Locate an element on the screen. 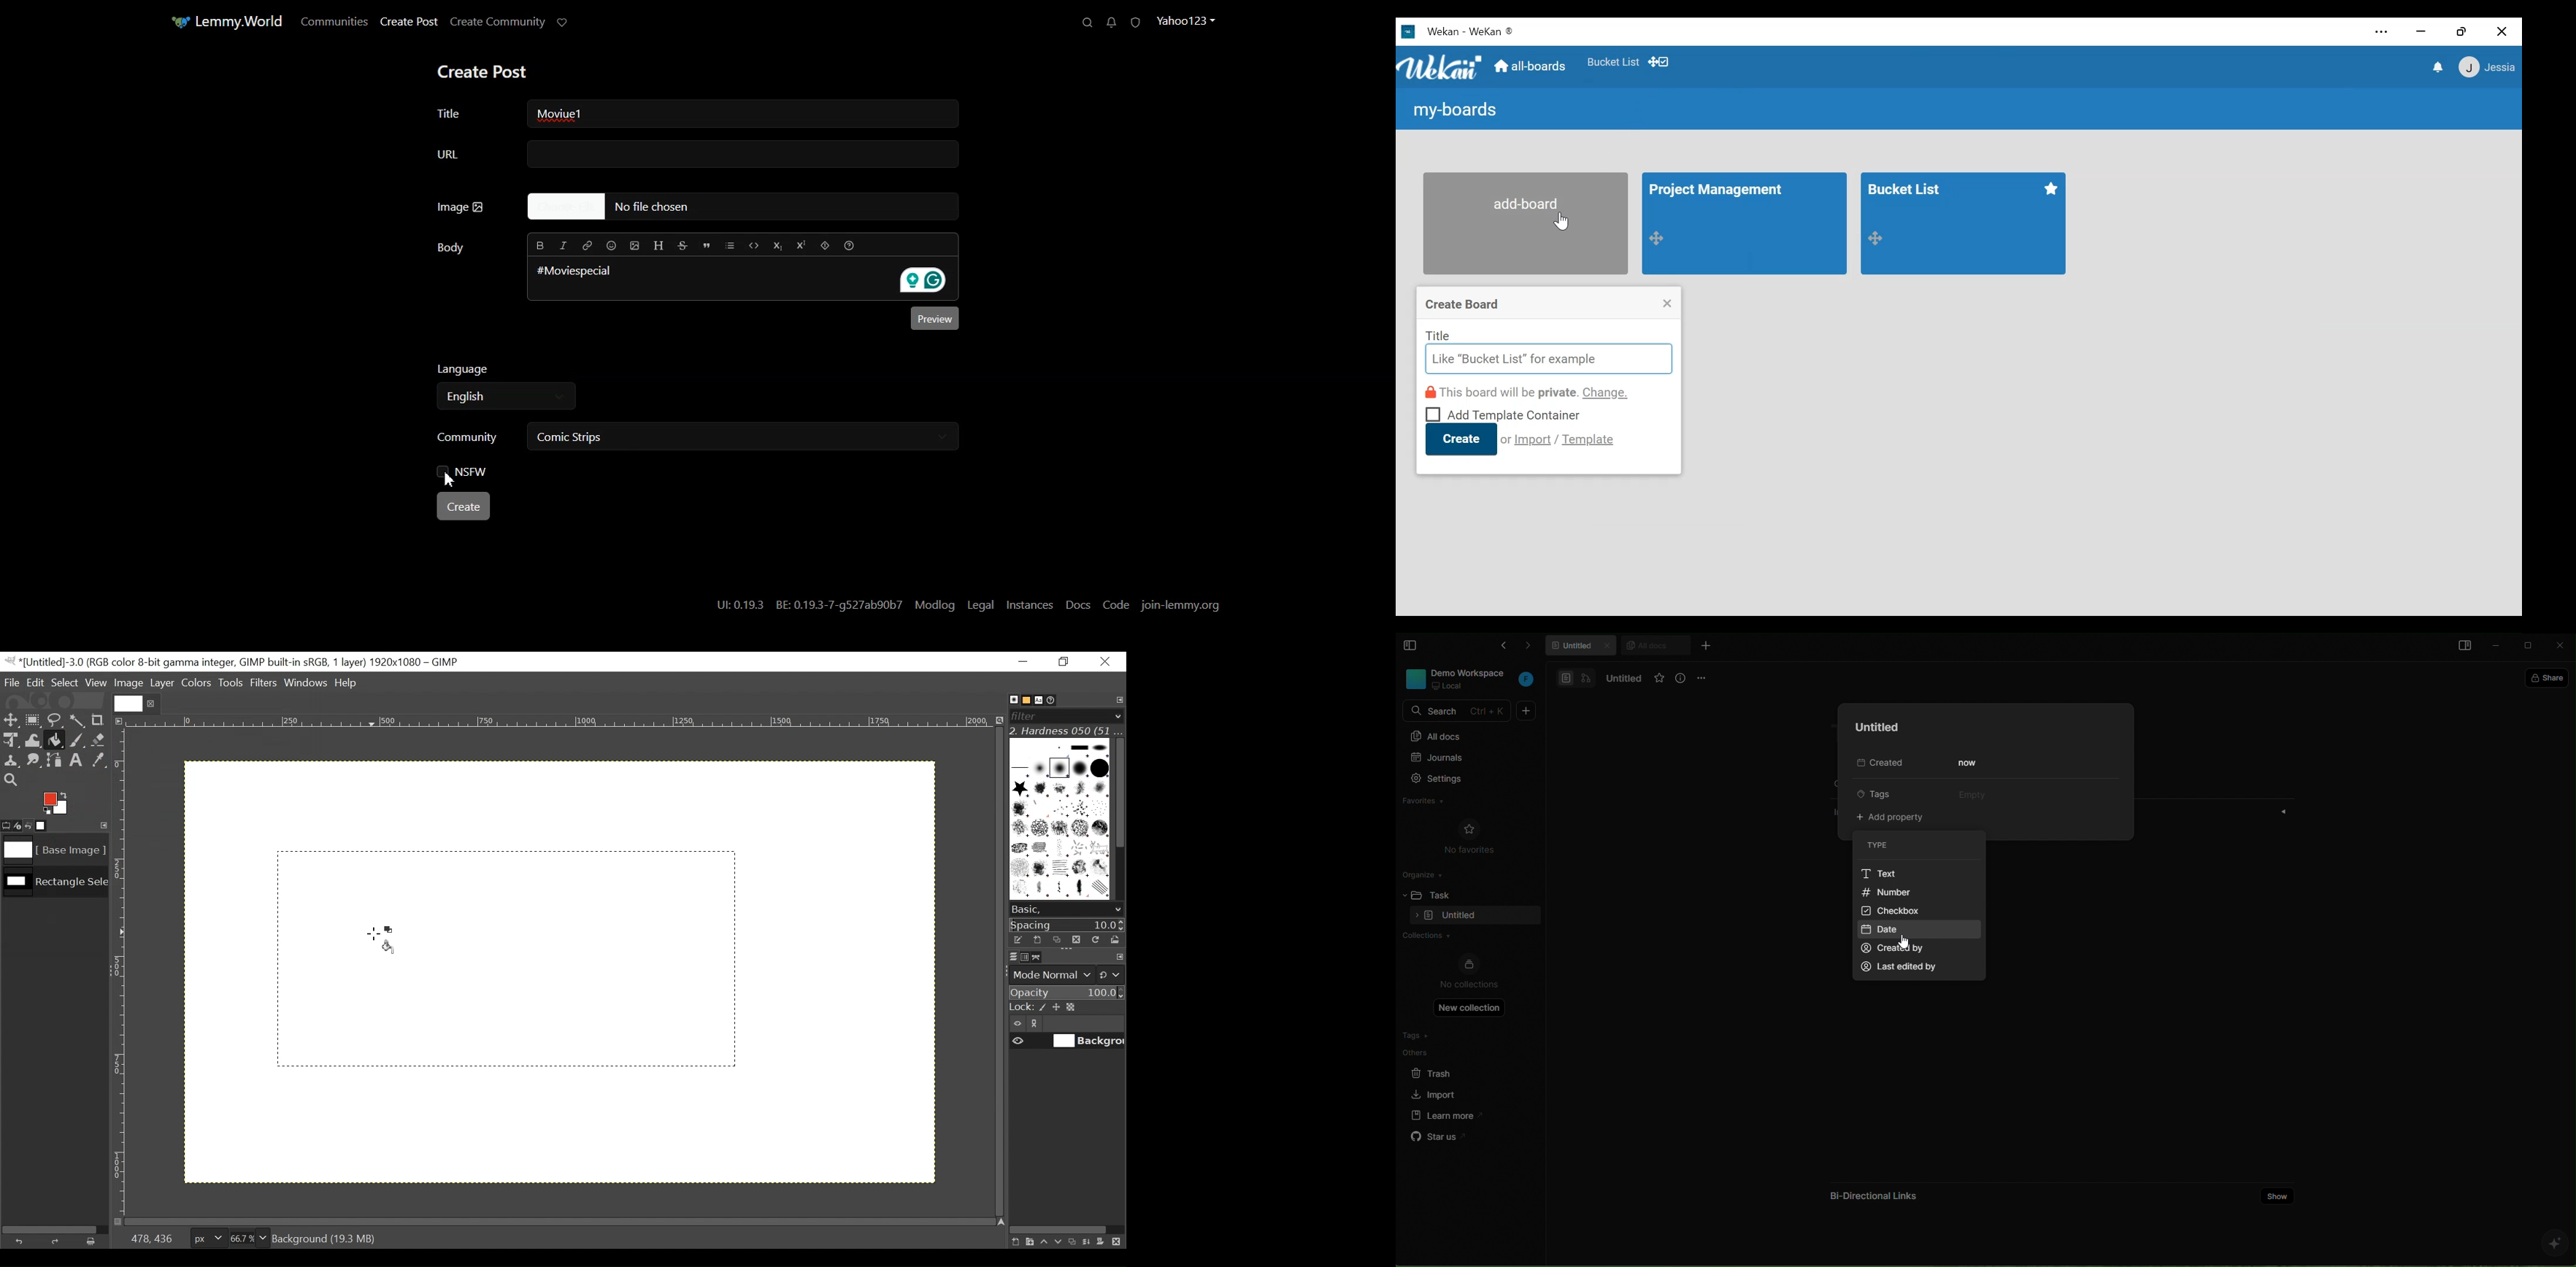  Edit is located at coordinates (36, 682).